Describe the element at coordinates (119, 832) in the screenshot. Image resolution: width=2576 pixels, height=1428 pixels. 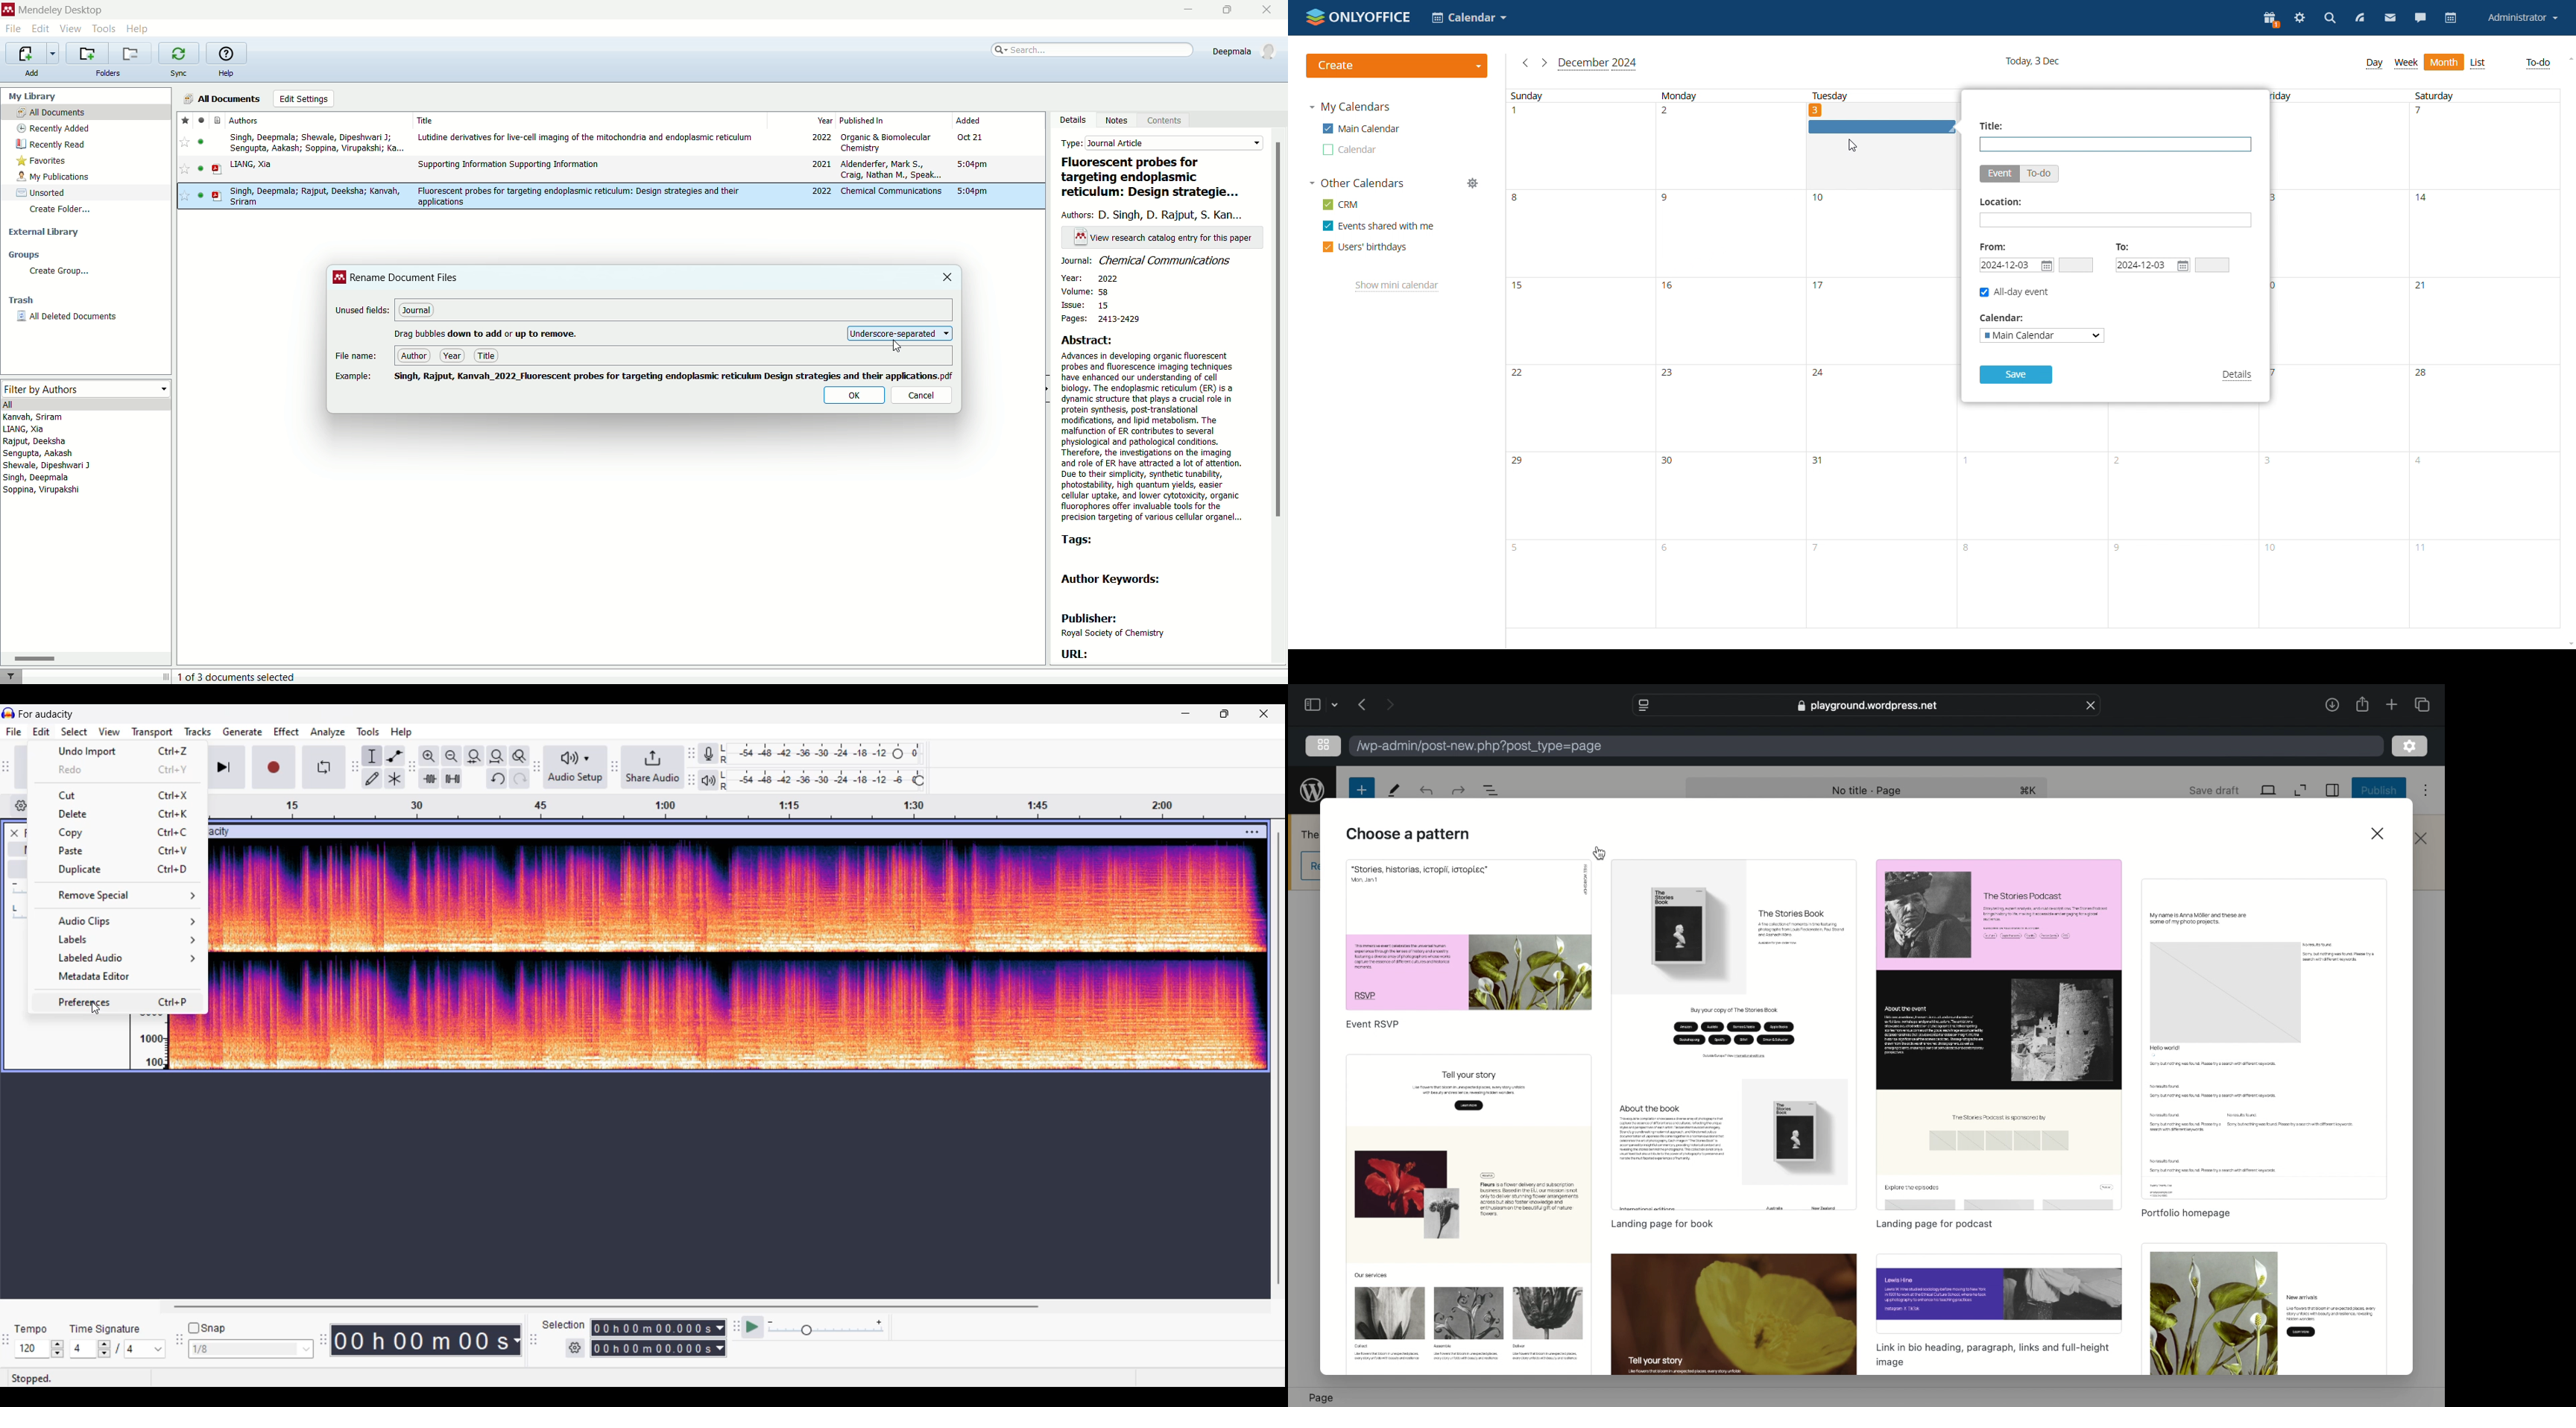
I see `Copy` at that location.